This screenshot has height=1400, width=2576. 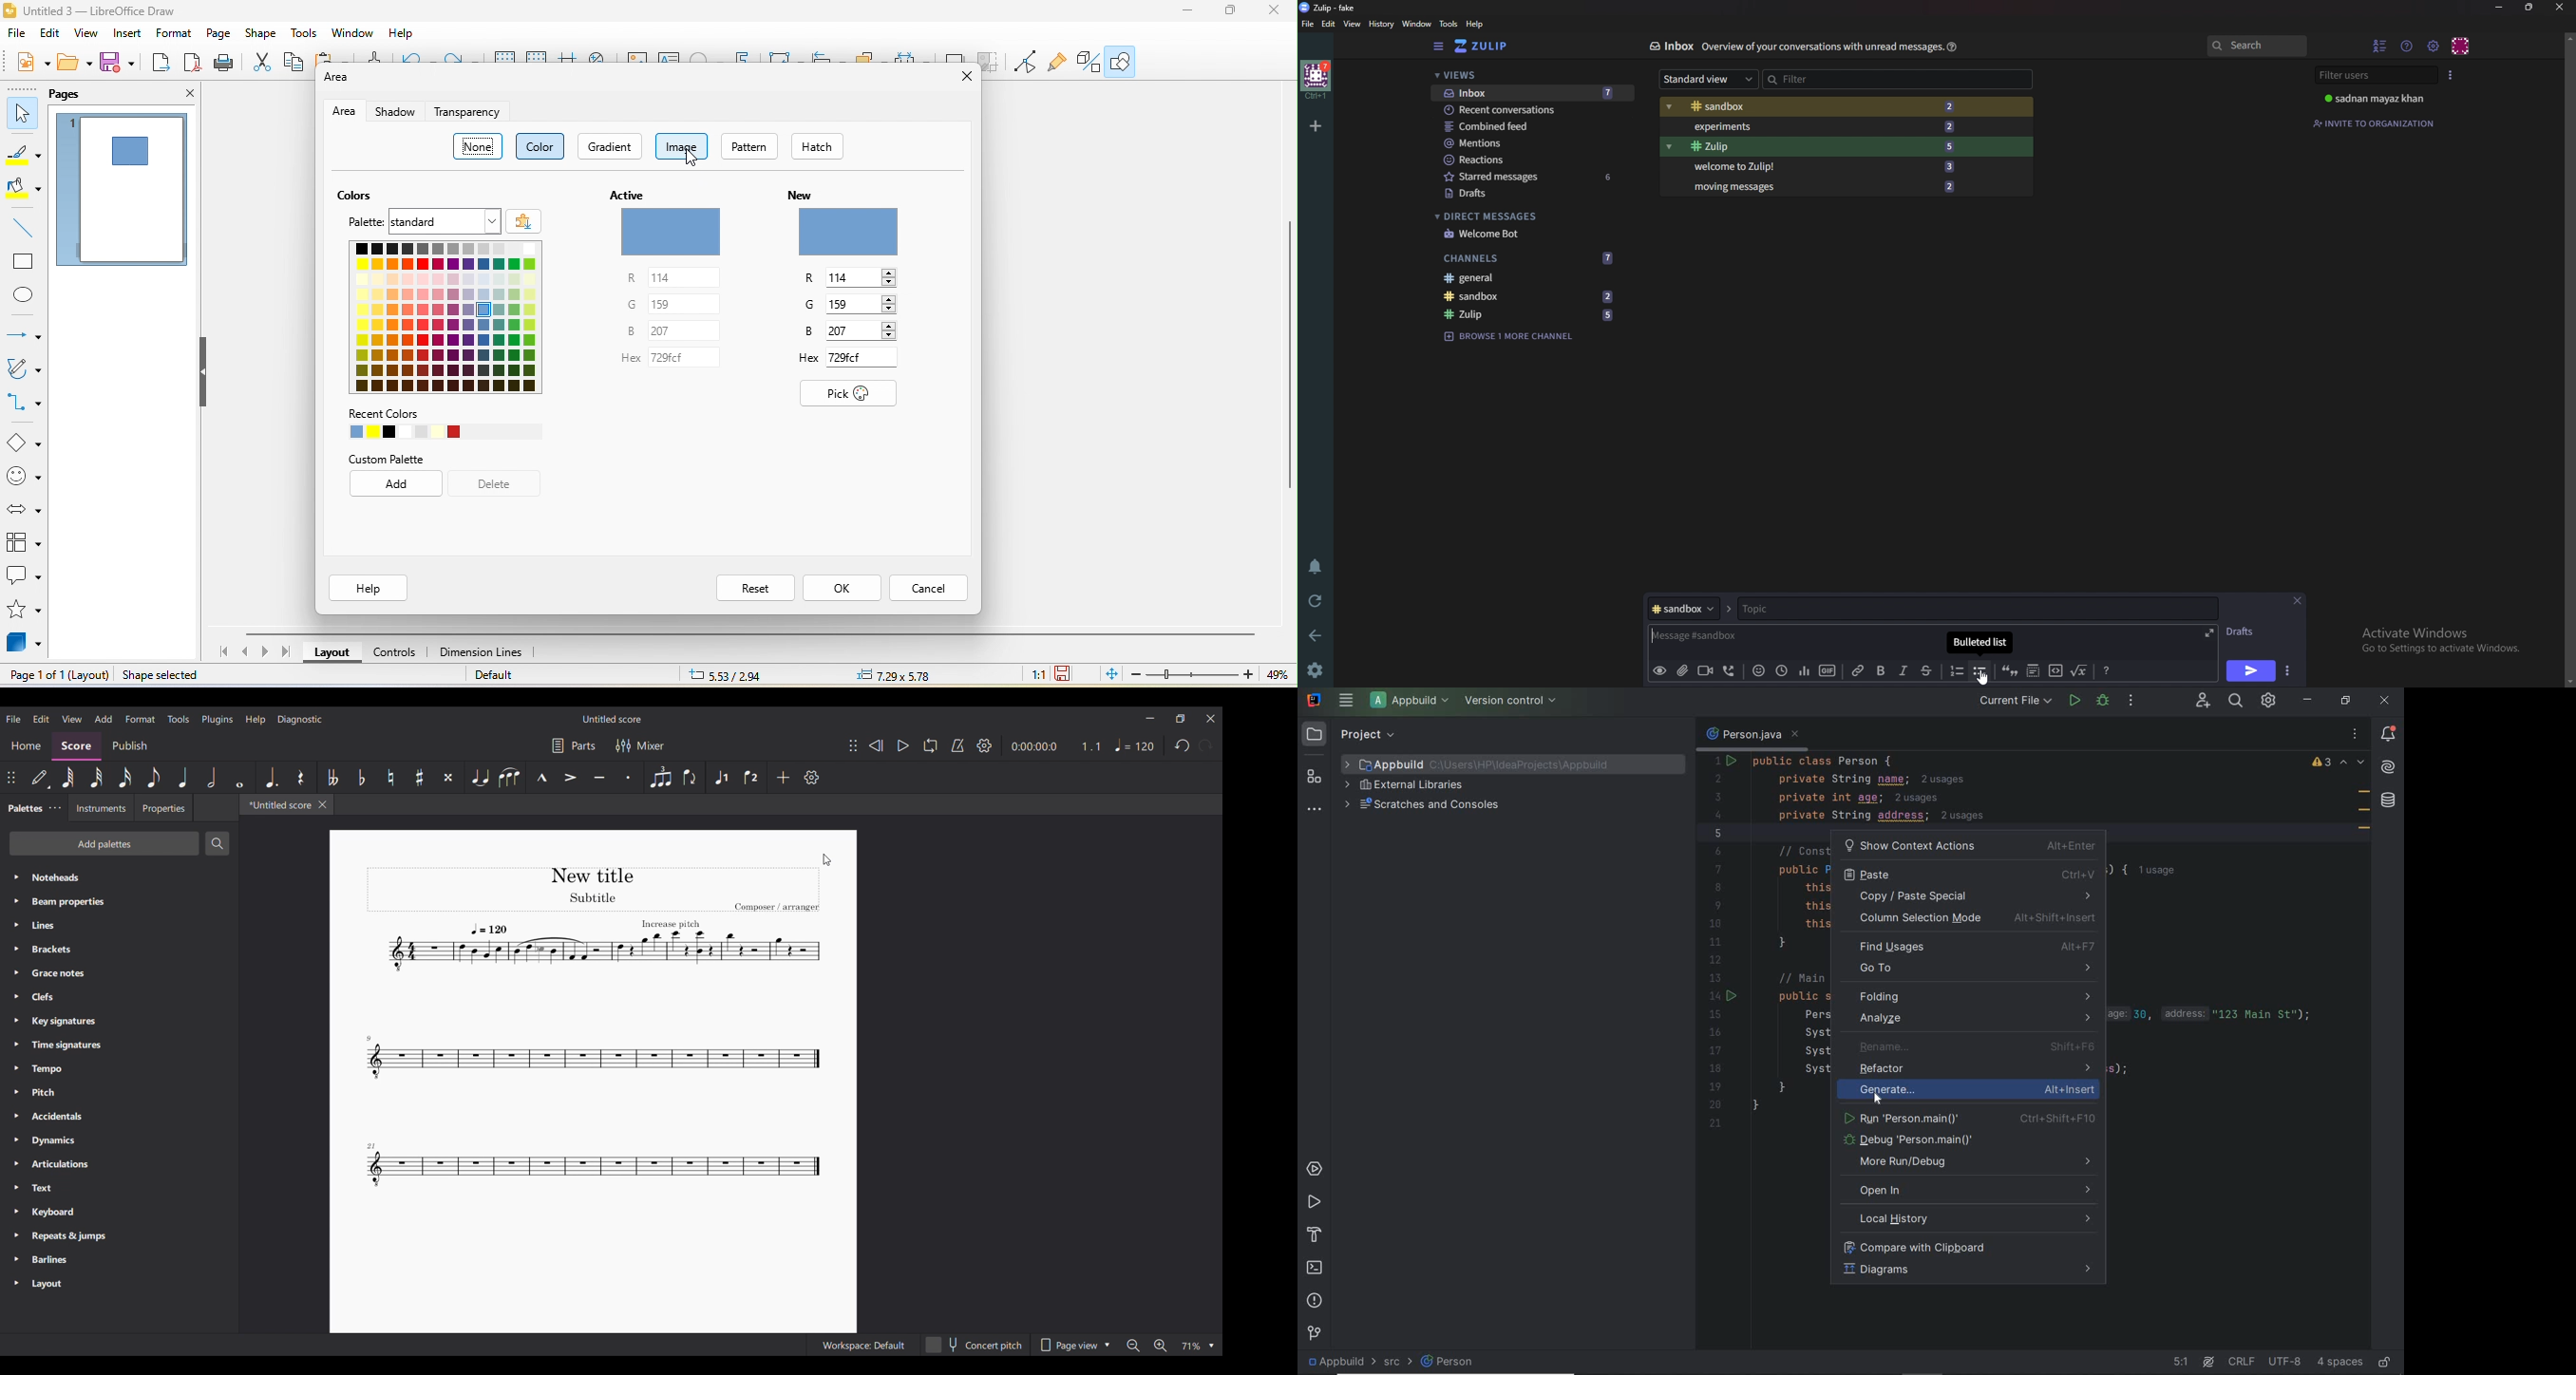 What do you see at coordinates (222, 35) in the screenshot?
I see `page` at bounding box center [222, 35].